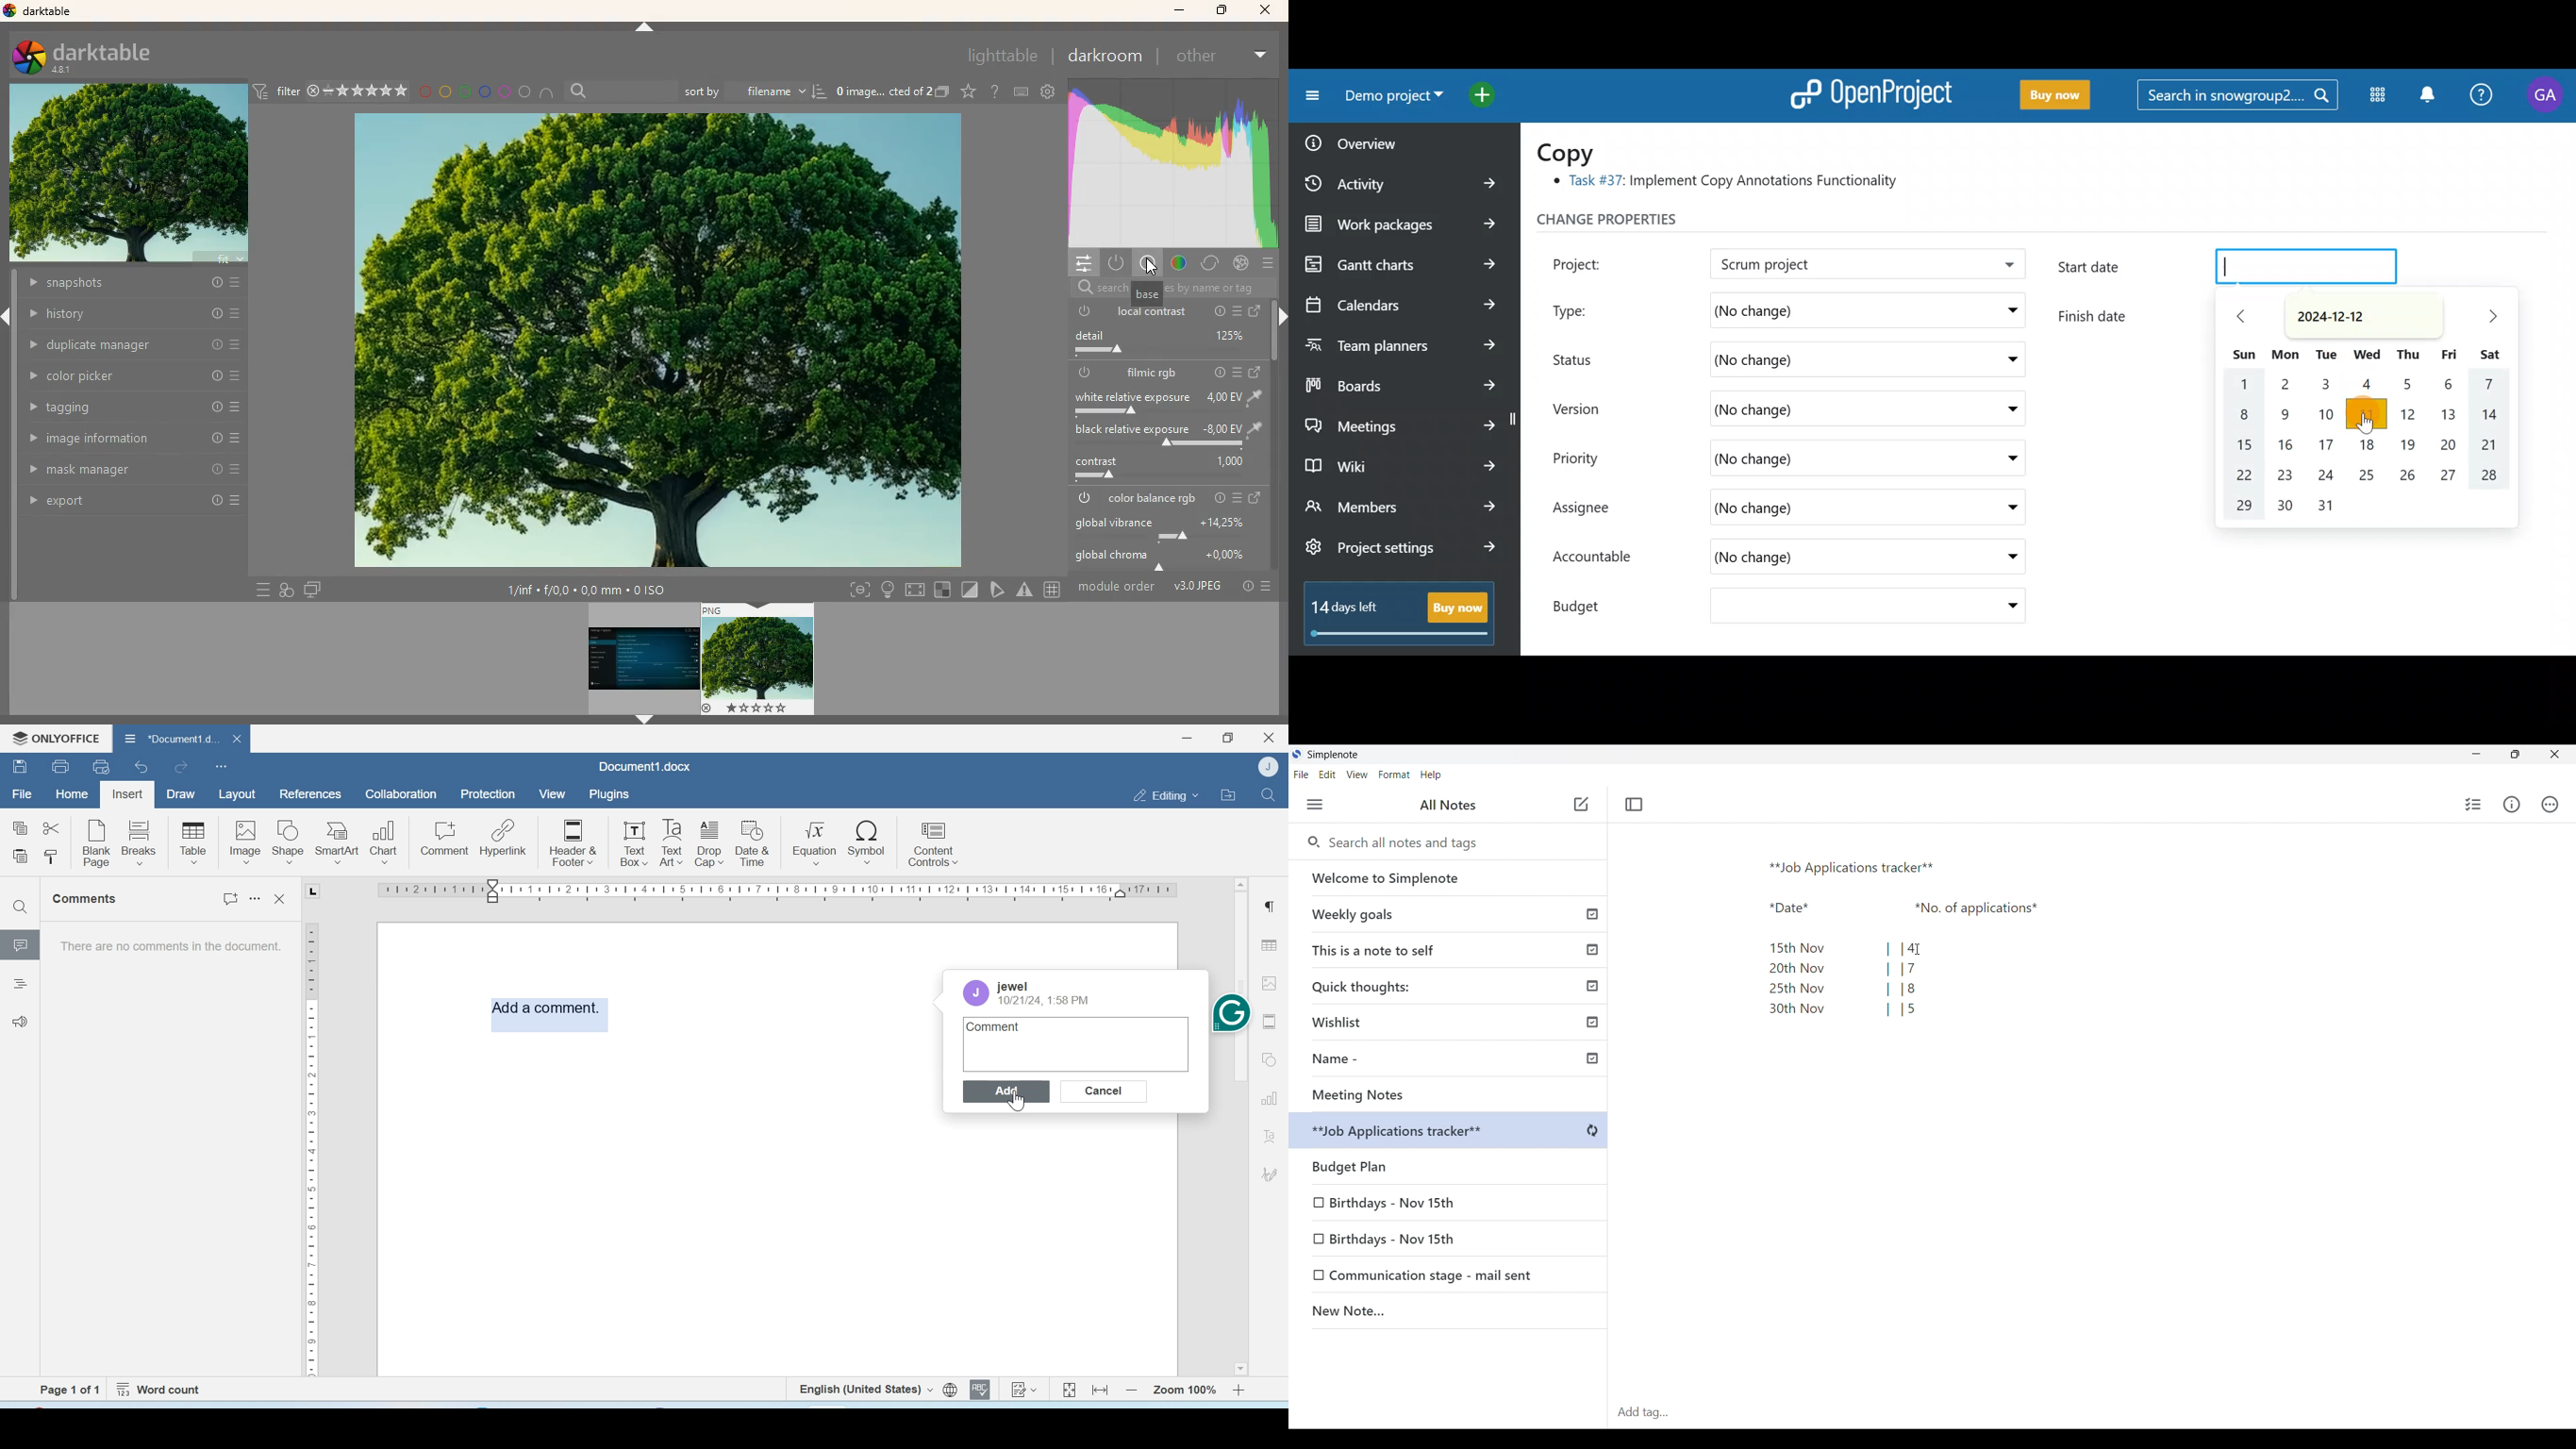 The width and height of the screenshot is (2576, 1456). I want to click on Help, so click(2482, 97).